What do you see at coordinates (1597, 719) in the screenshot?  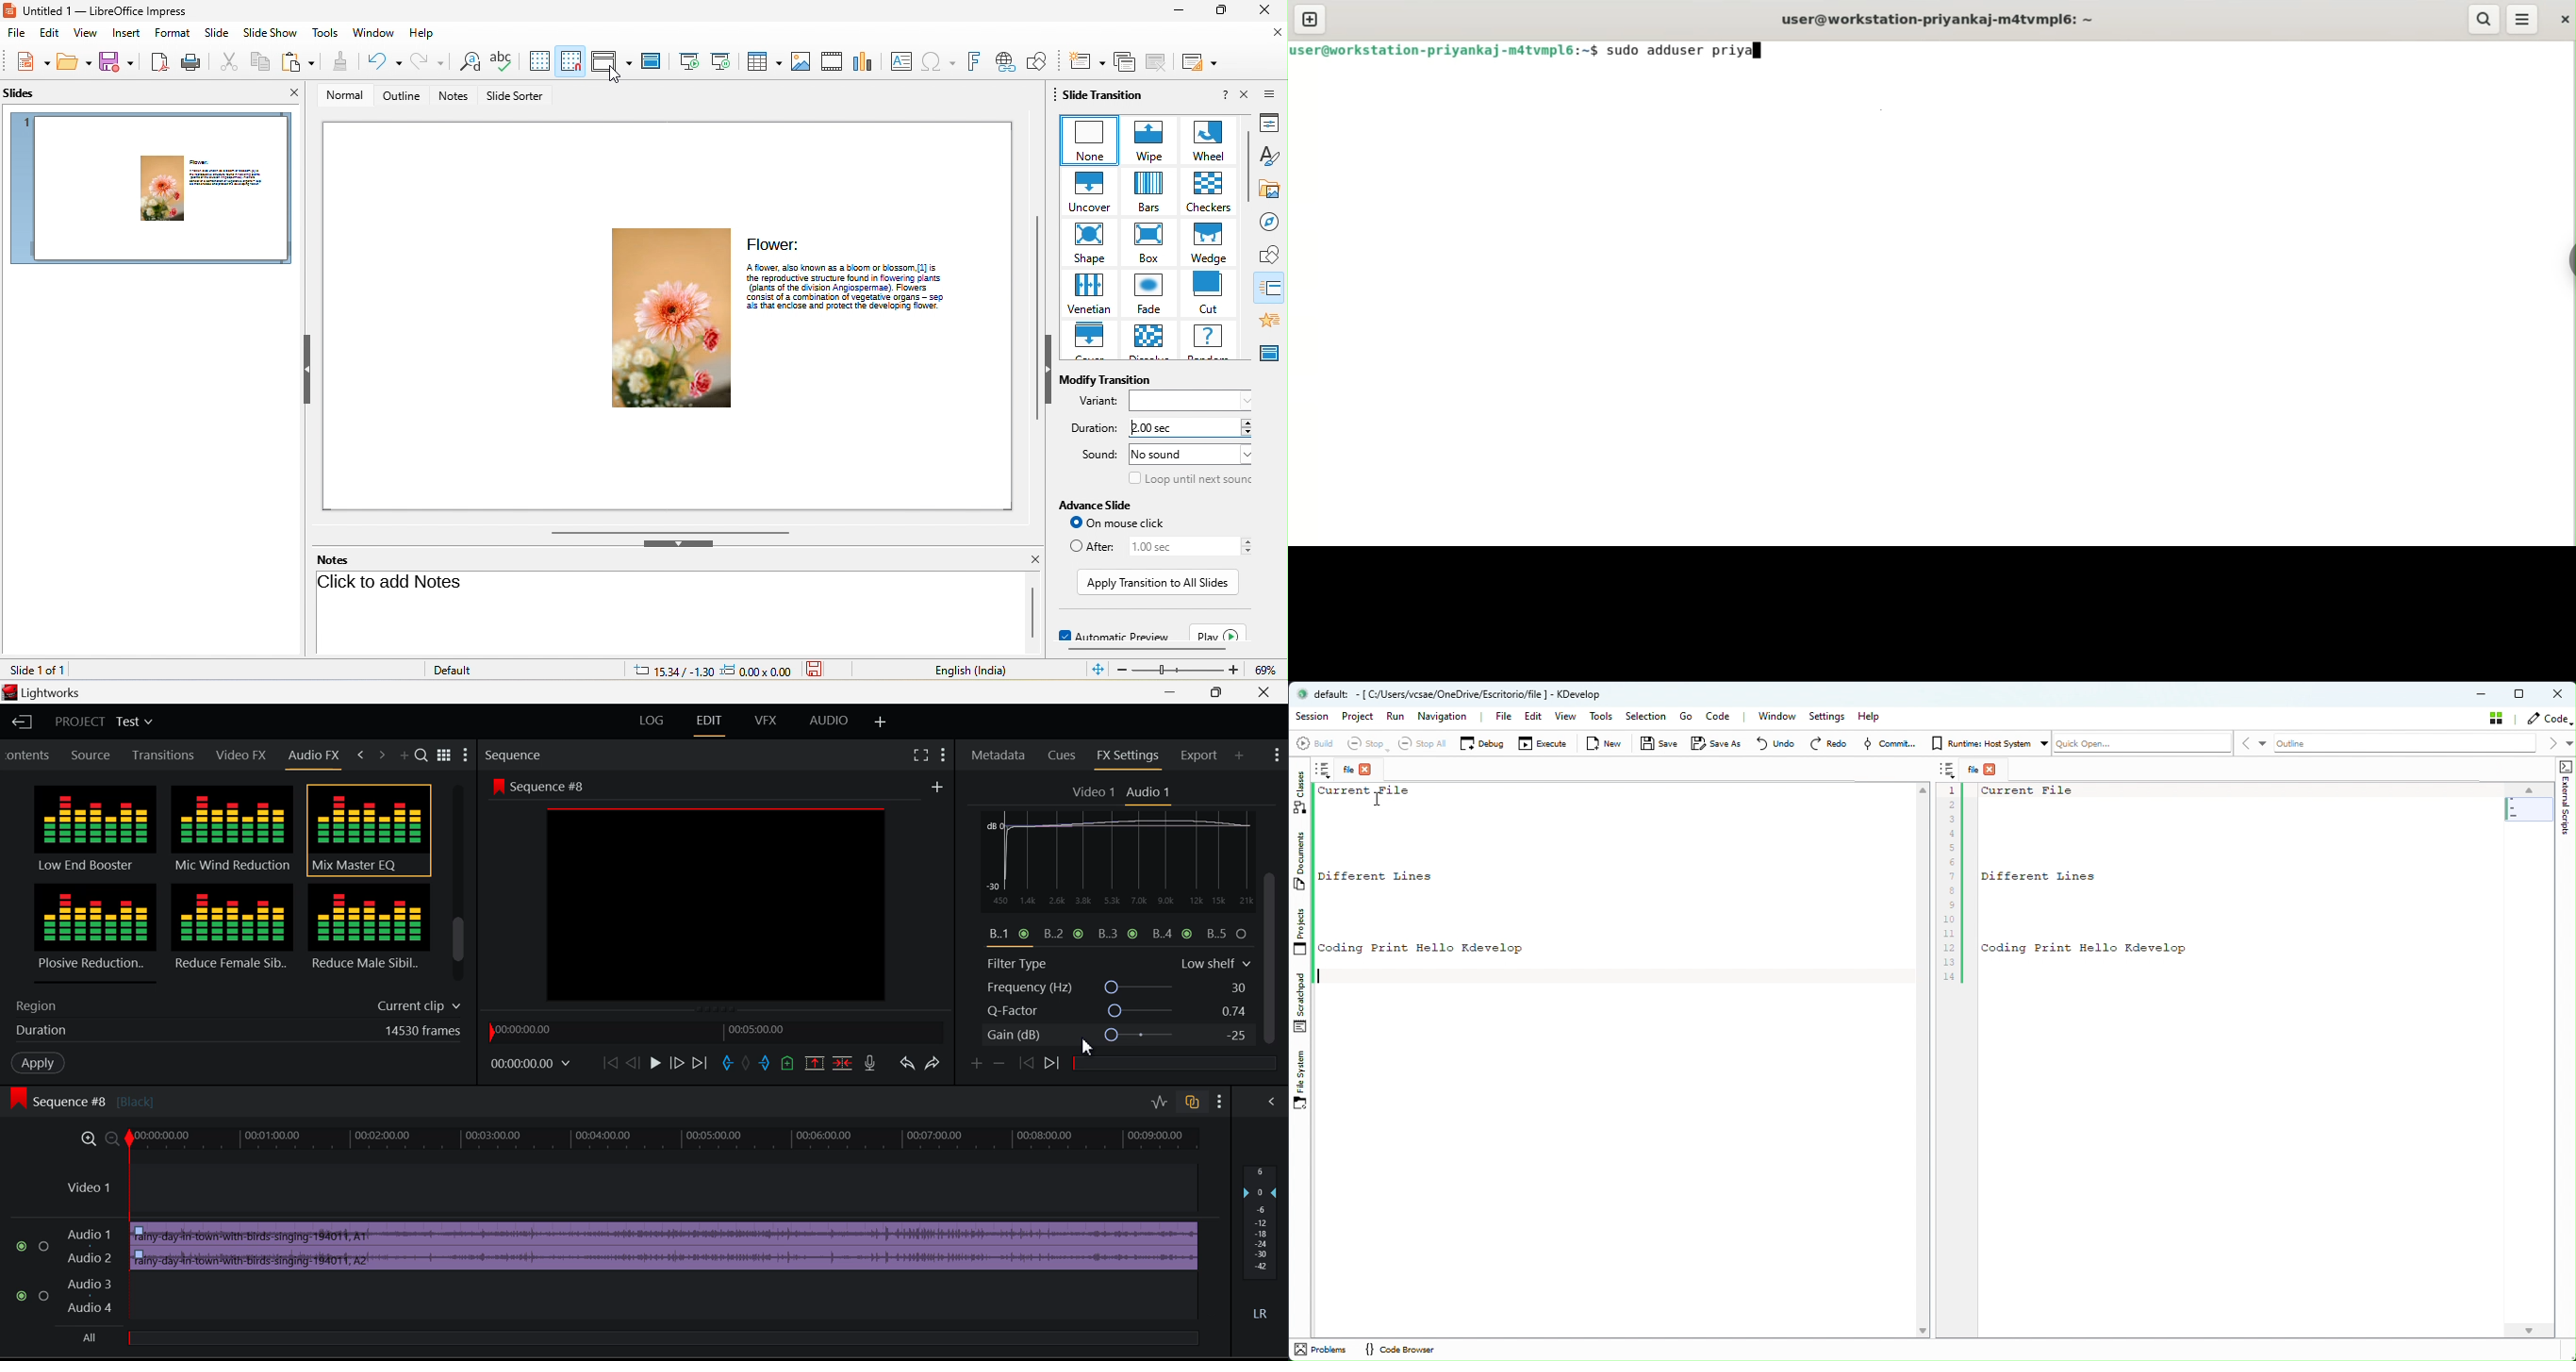 I see `Tools` at bounding box center [1597, 719].